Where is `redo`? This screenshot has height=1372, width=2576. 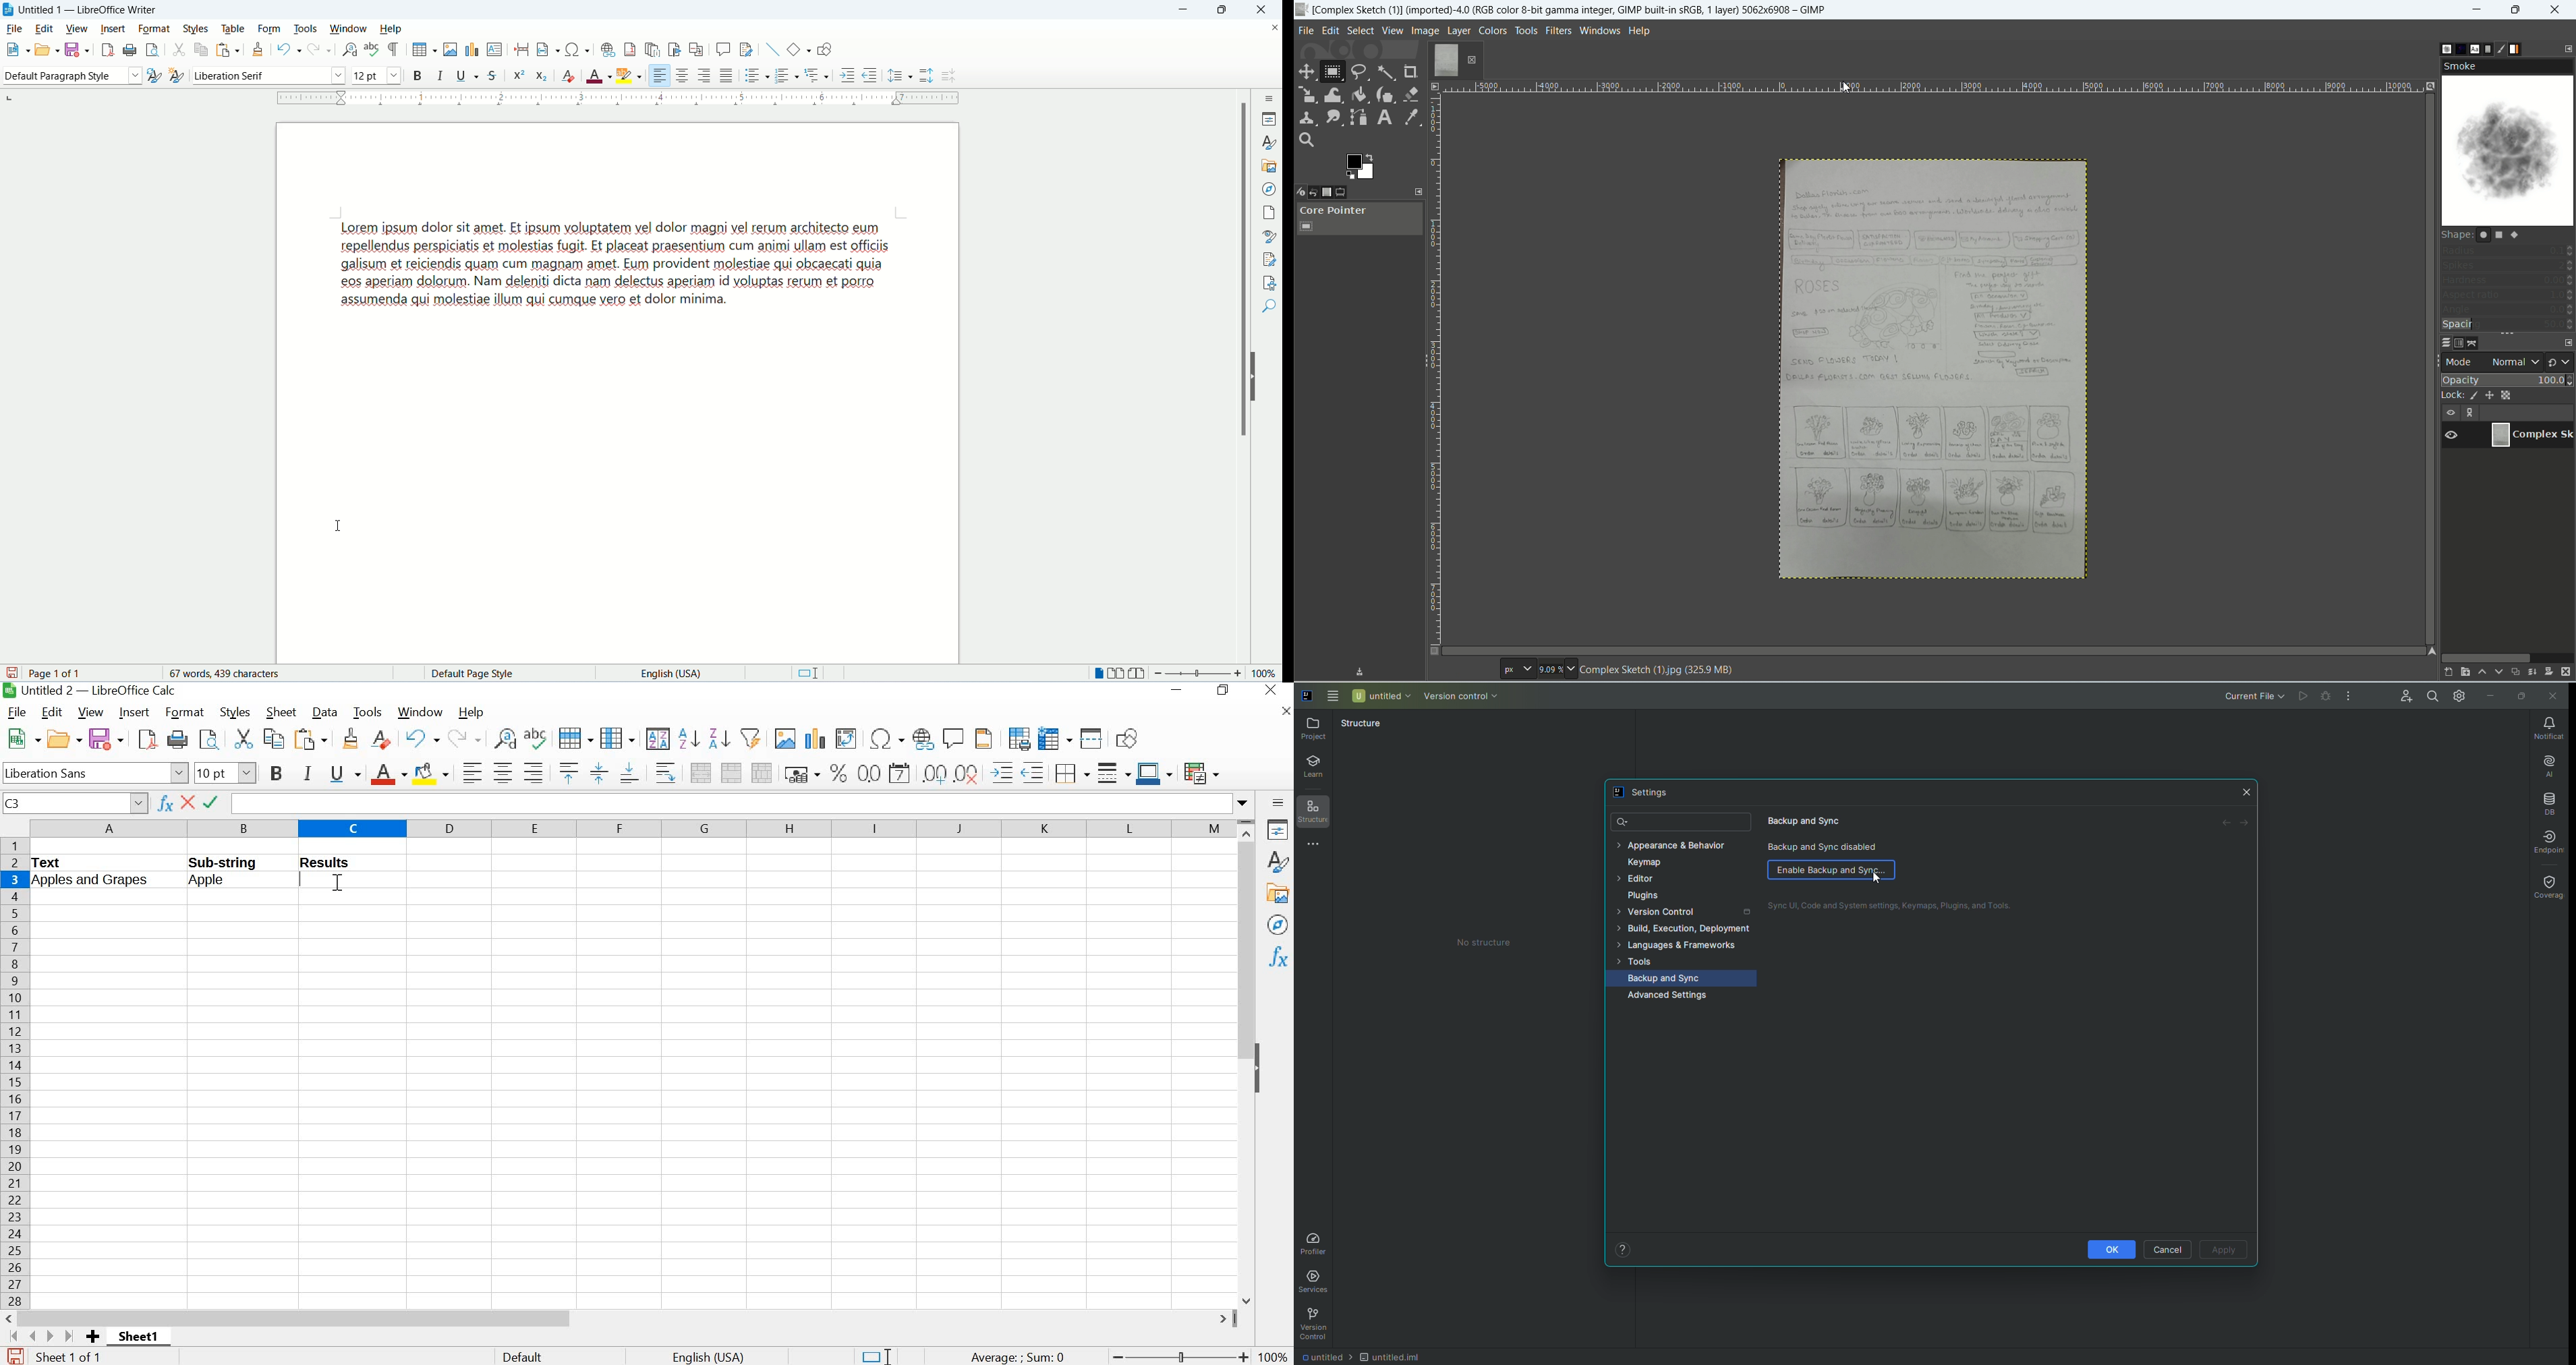
redo is located at coordinates (319, 50).